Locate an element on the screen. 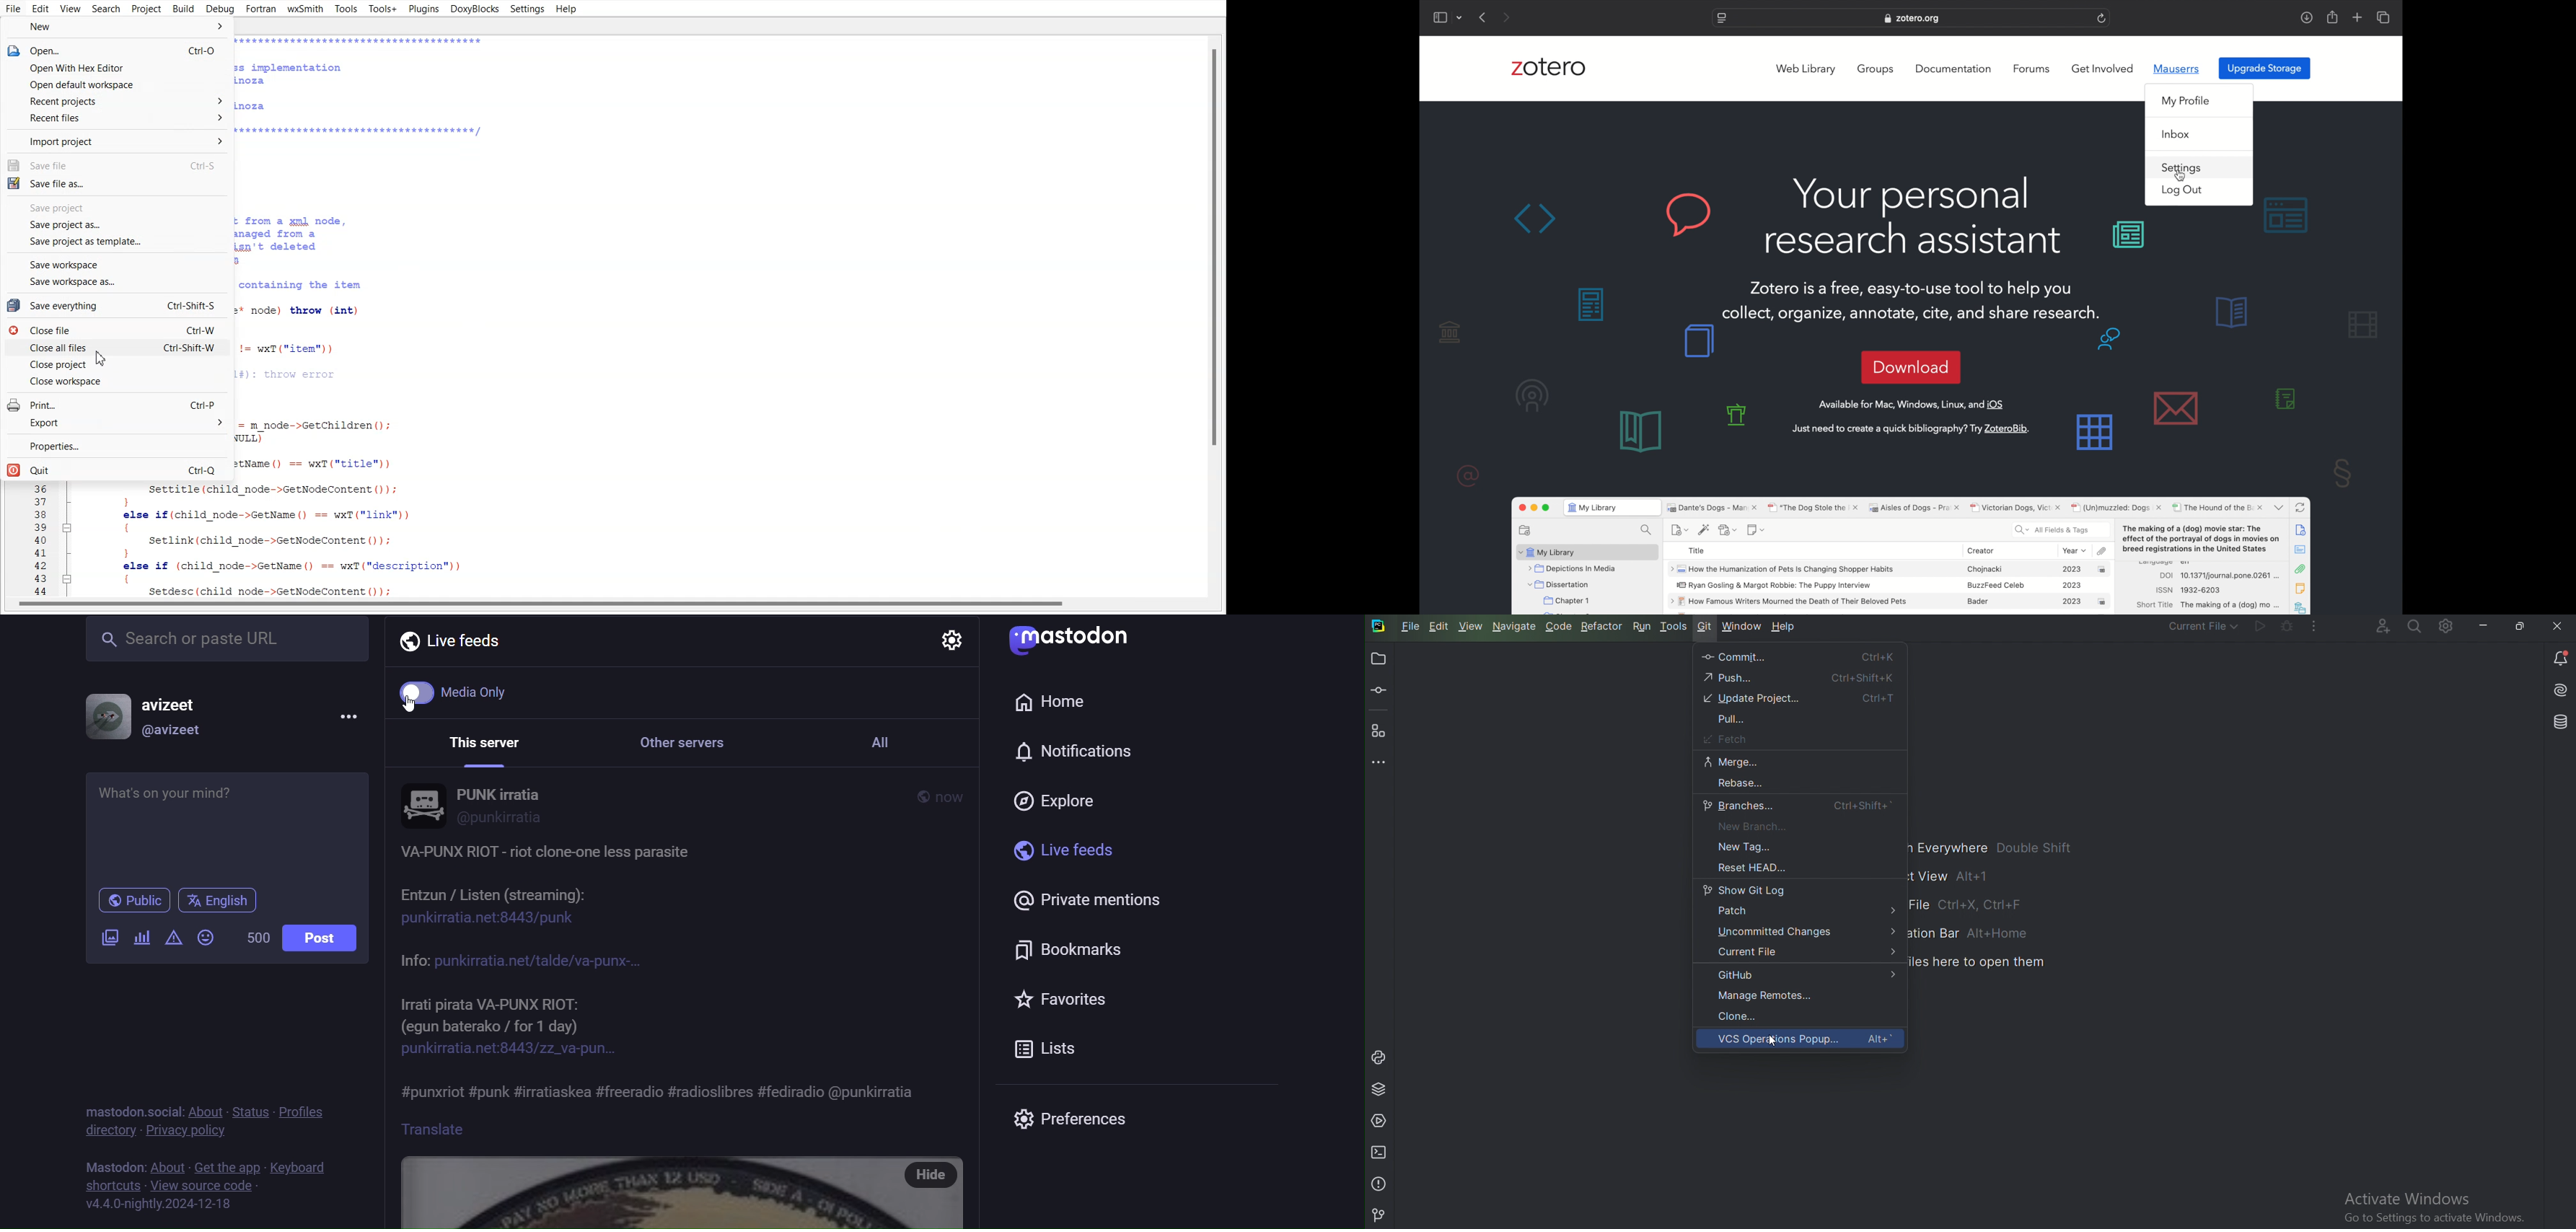  profiles is located at coordinates (307, 1111).